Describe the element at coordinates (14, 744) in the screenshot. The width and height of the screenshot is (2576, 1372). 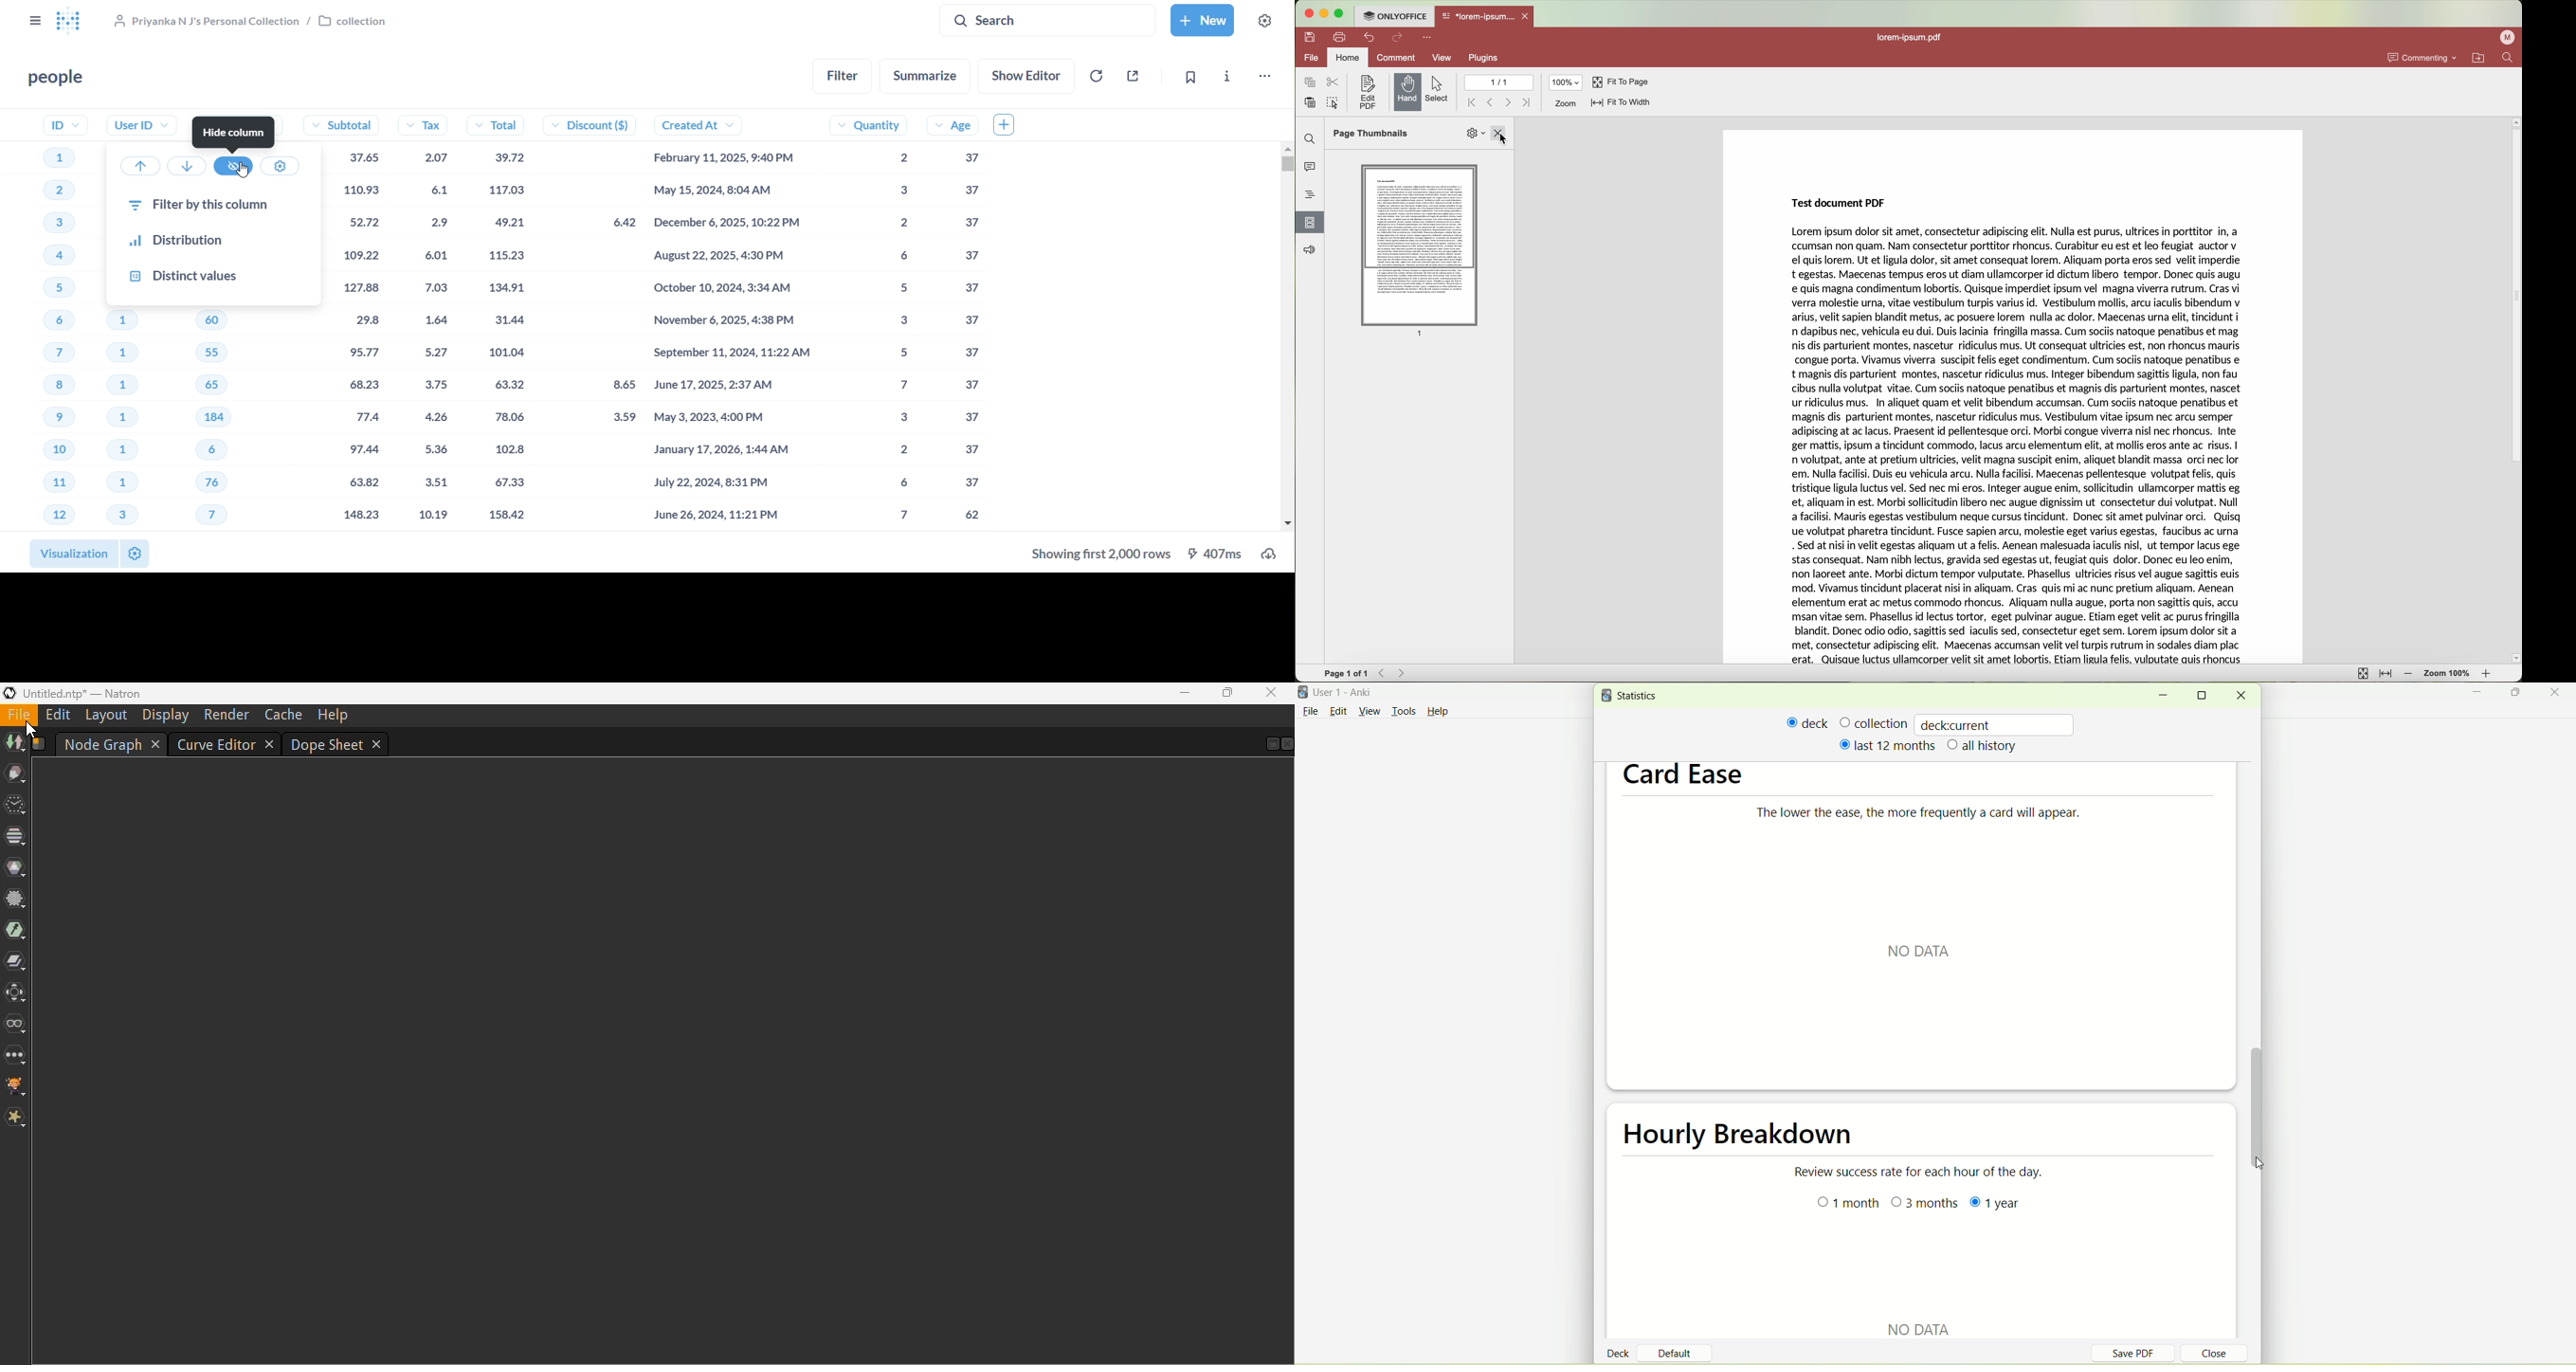
I see `image` at that location.